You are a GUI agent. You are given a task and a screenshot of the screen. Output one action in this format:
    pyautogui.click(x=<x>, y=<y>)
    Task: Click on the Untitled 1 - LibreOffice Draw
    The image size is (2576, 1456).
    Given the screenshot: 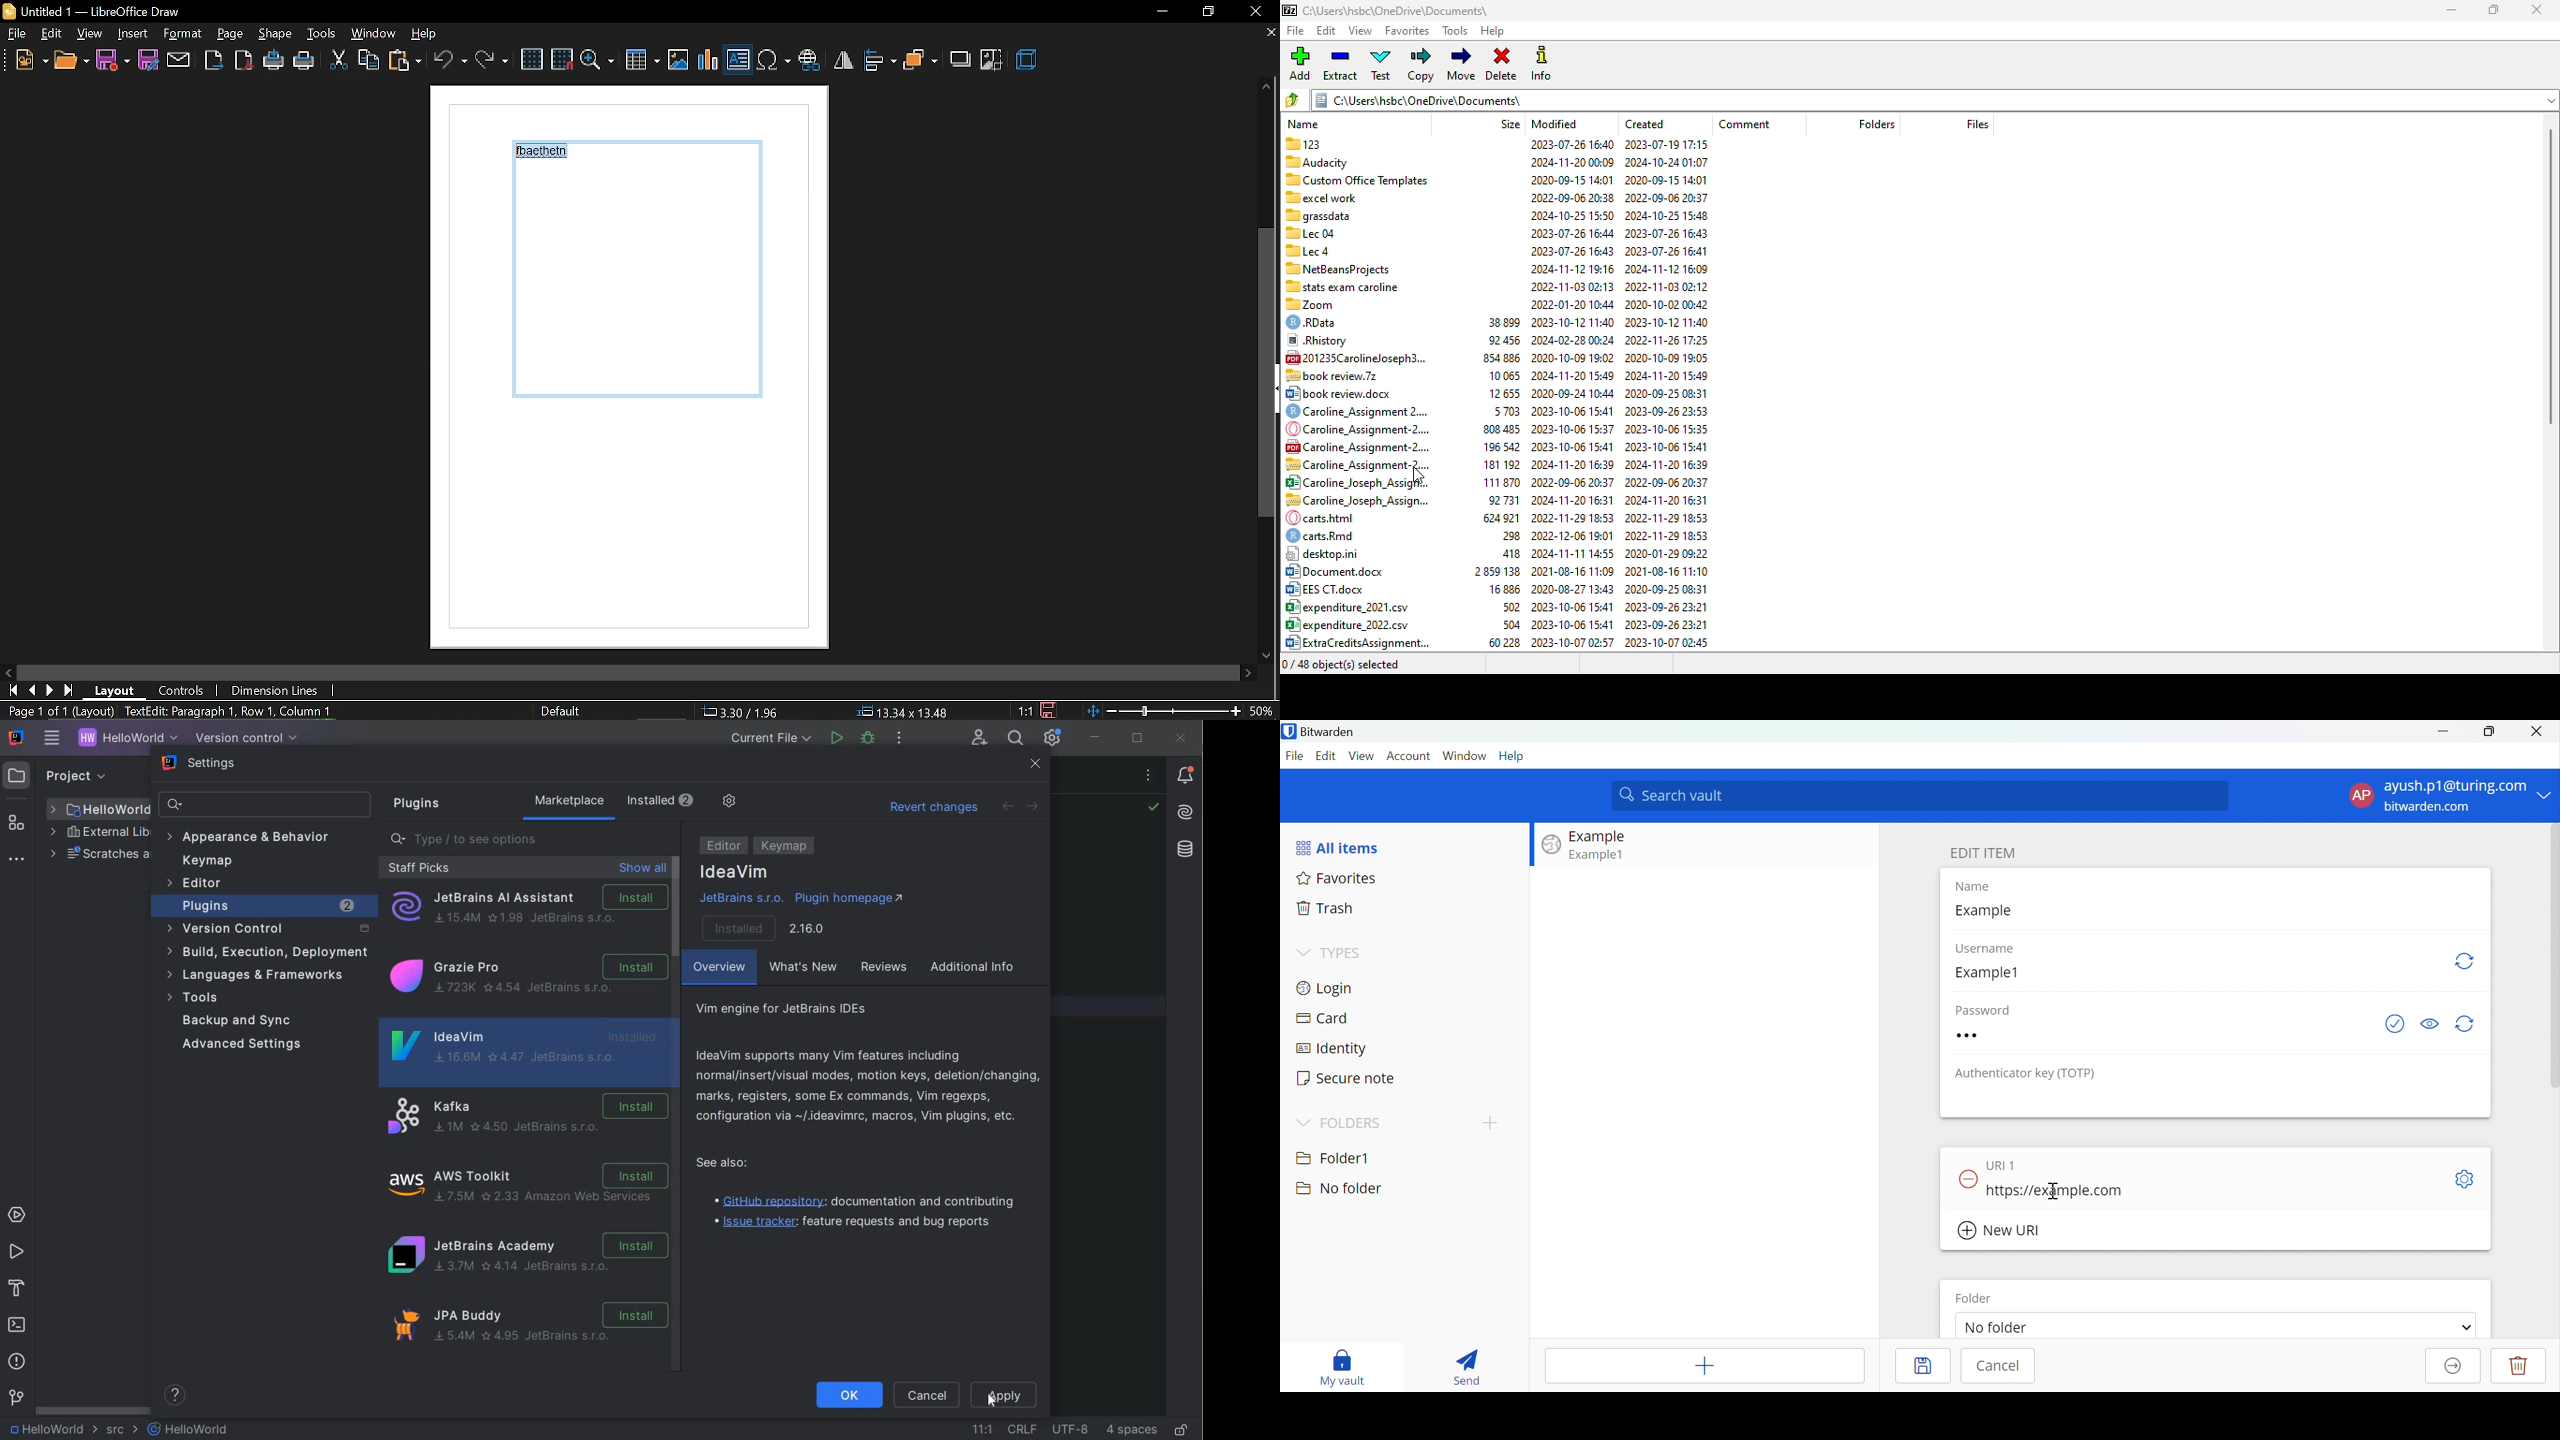 What is the action you would take?
    pyautogui.click(x=92, y=10)
    